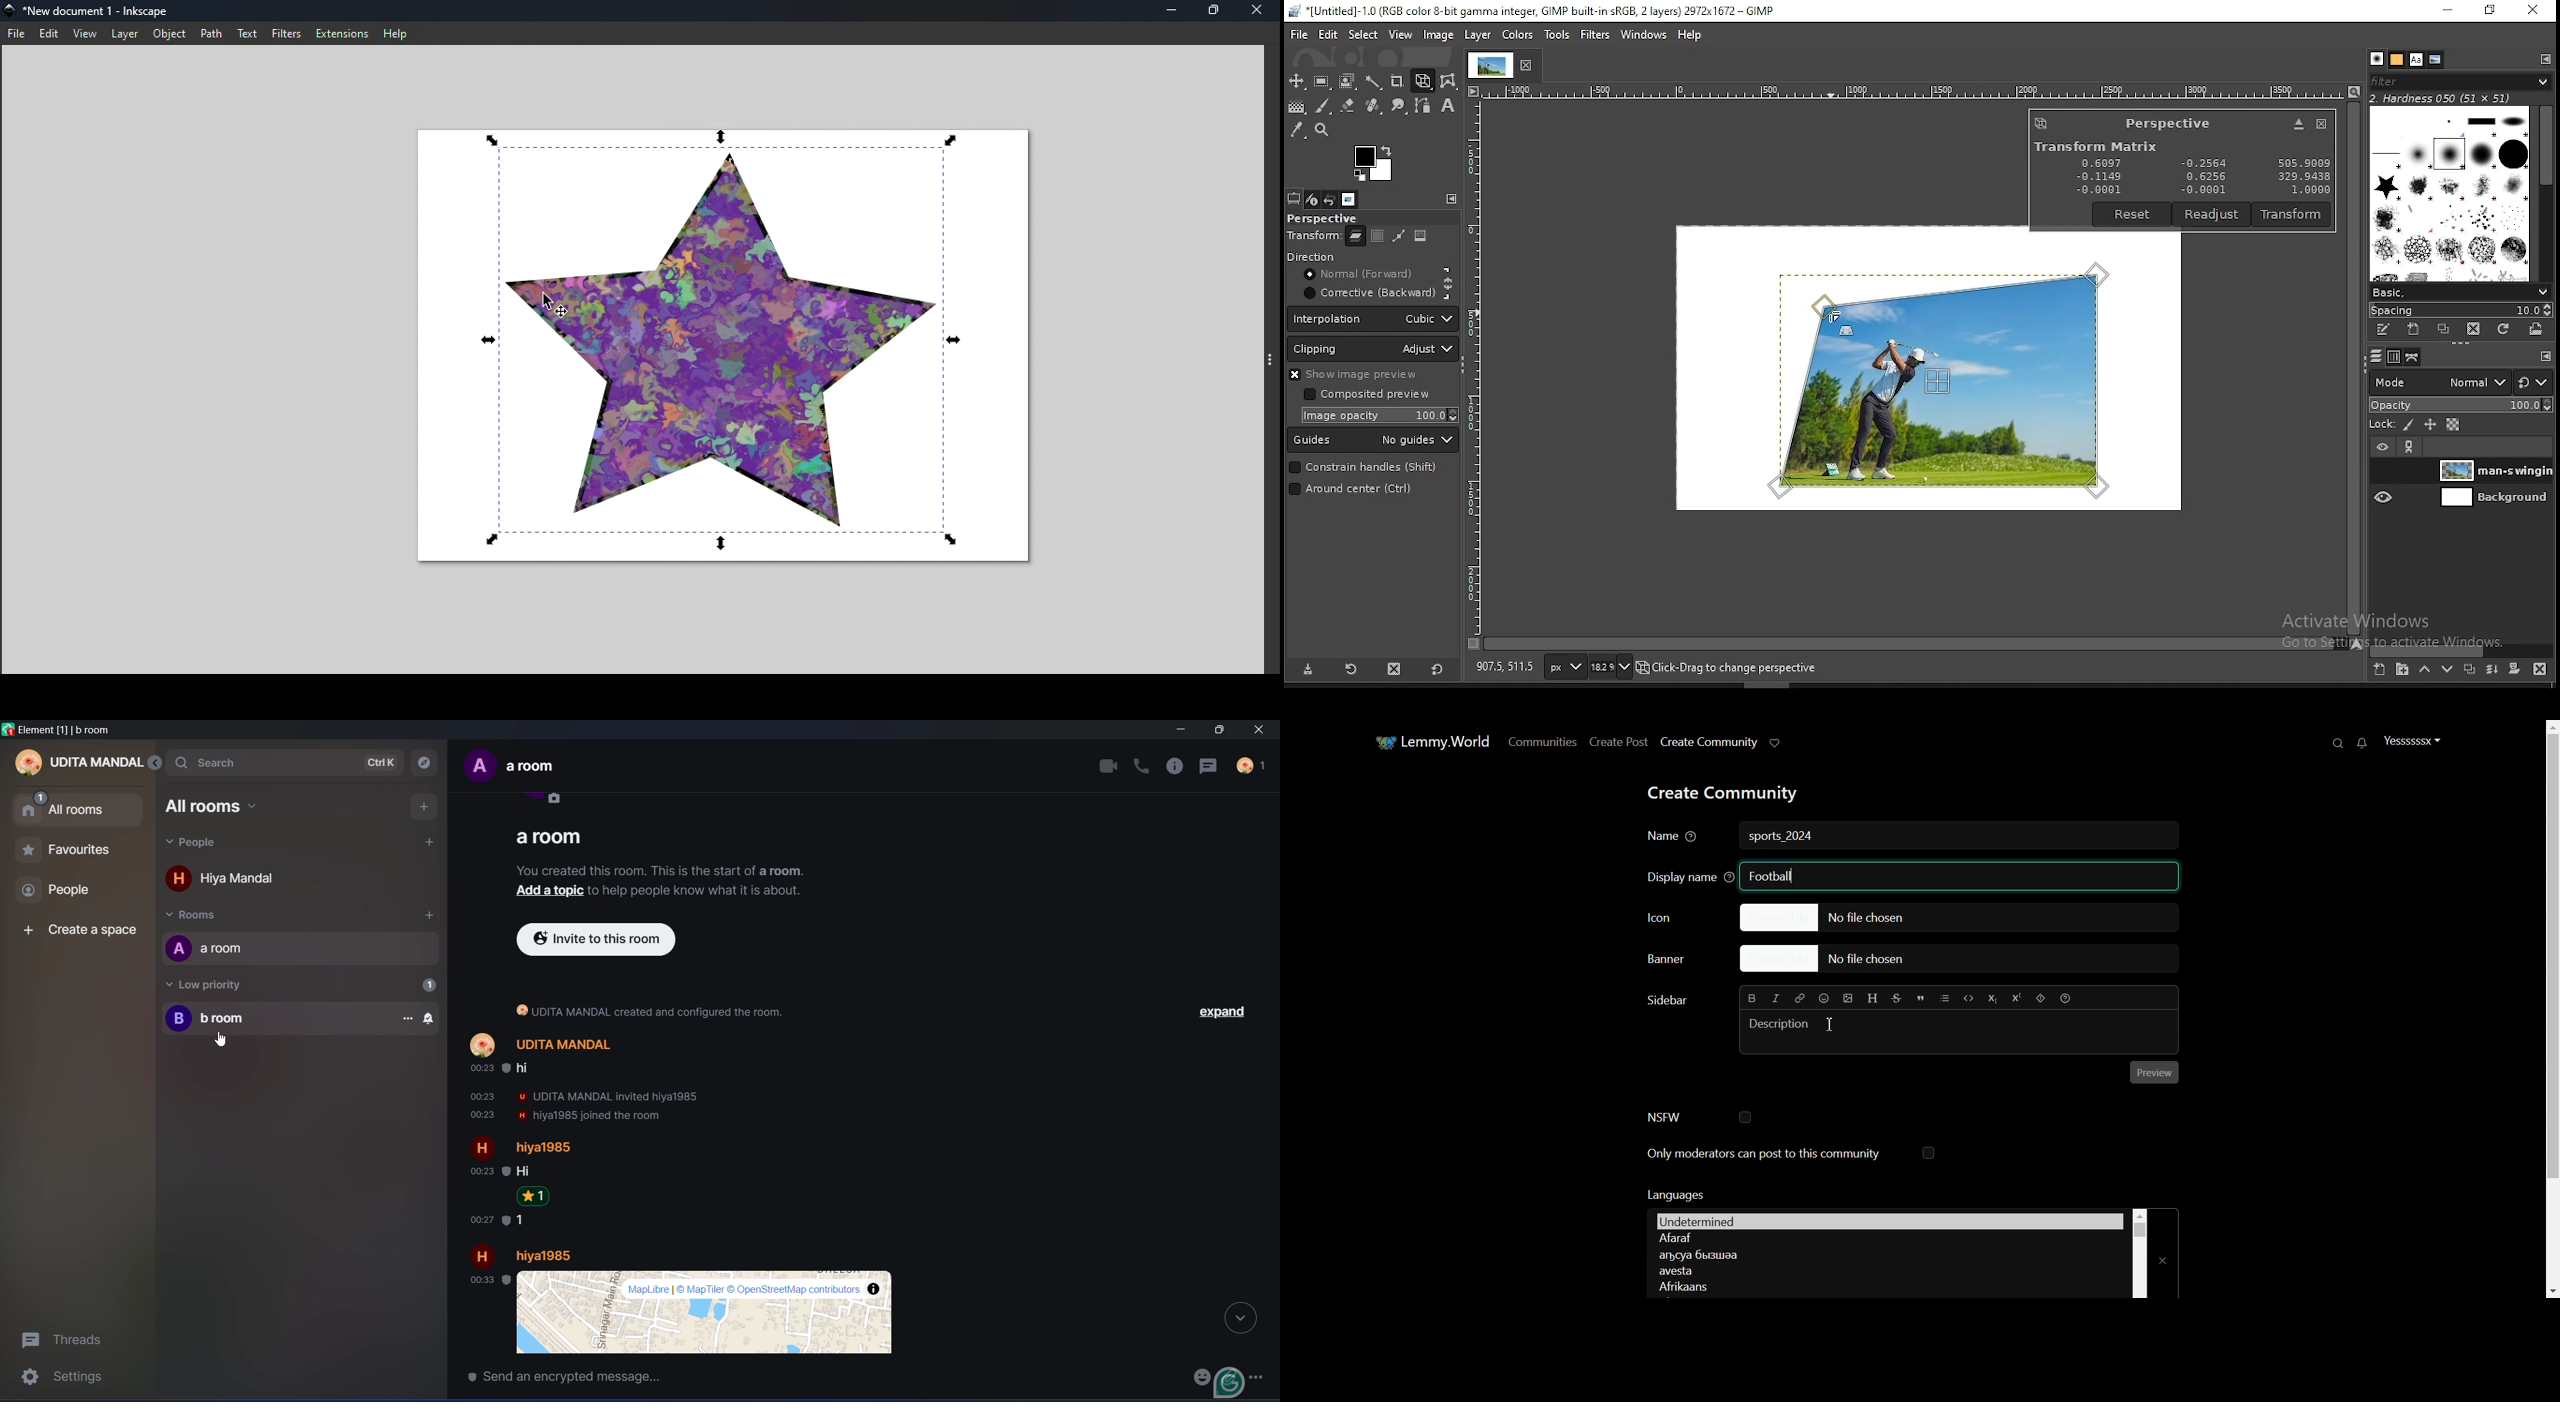 This screenshot has height=1428, width=2576. Describe the element at coordinates (2545, 194) in the screenshot. I see `scroll bar` at that location.